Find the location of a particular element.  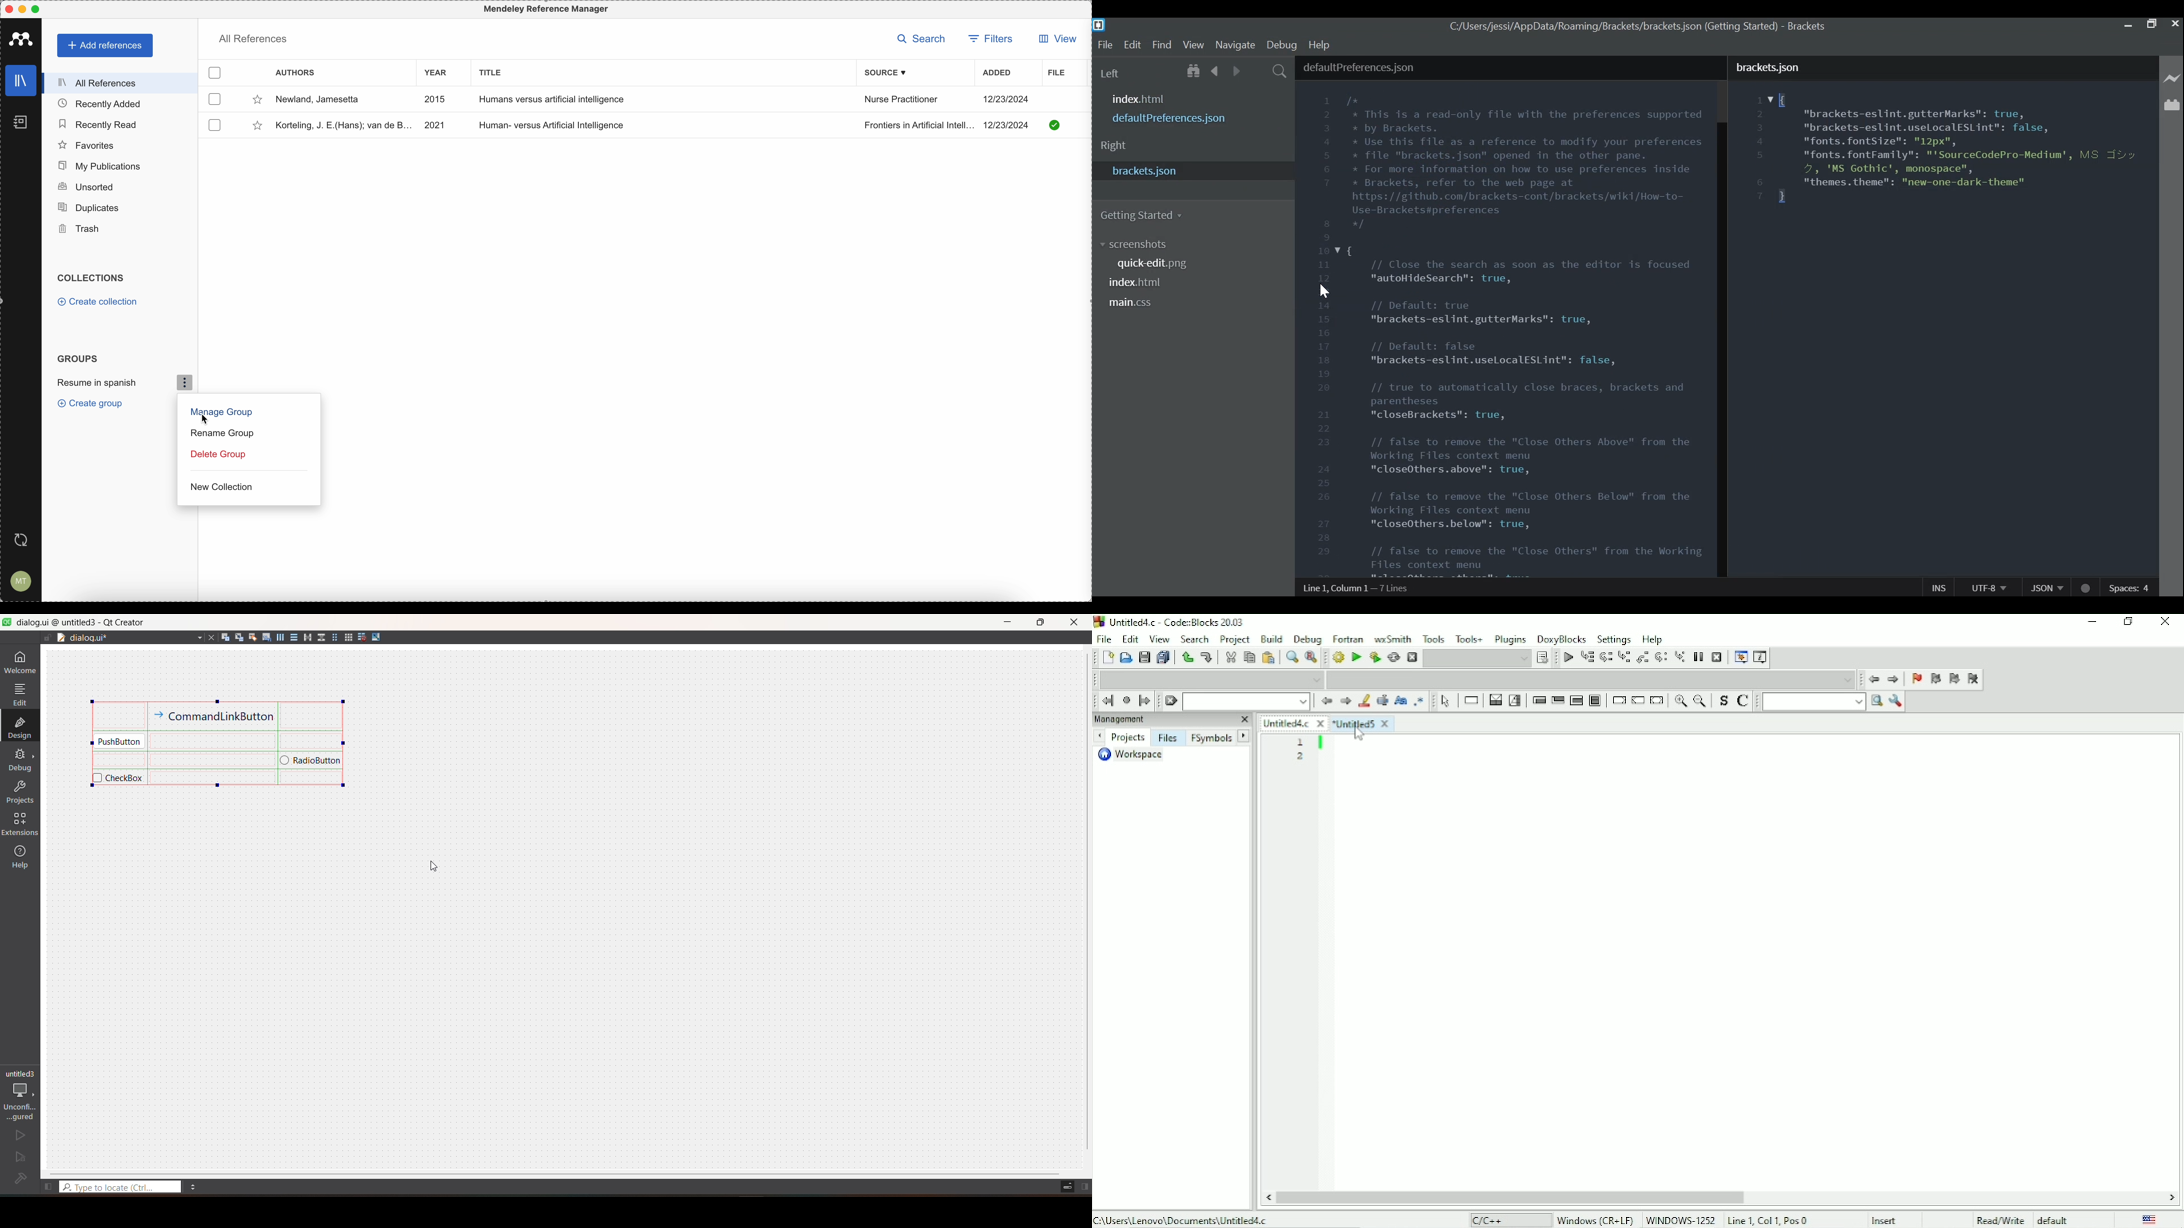

drag to document splitter is located at coordinates (61, 638).